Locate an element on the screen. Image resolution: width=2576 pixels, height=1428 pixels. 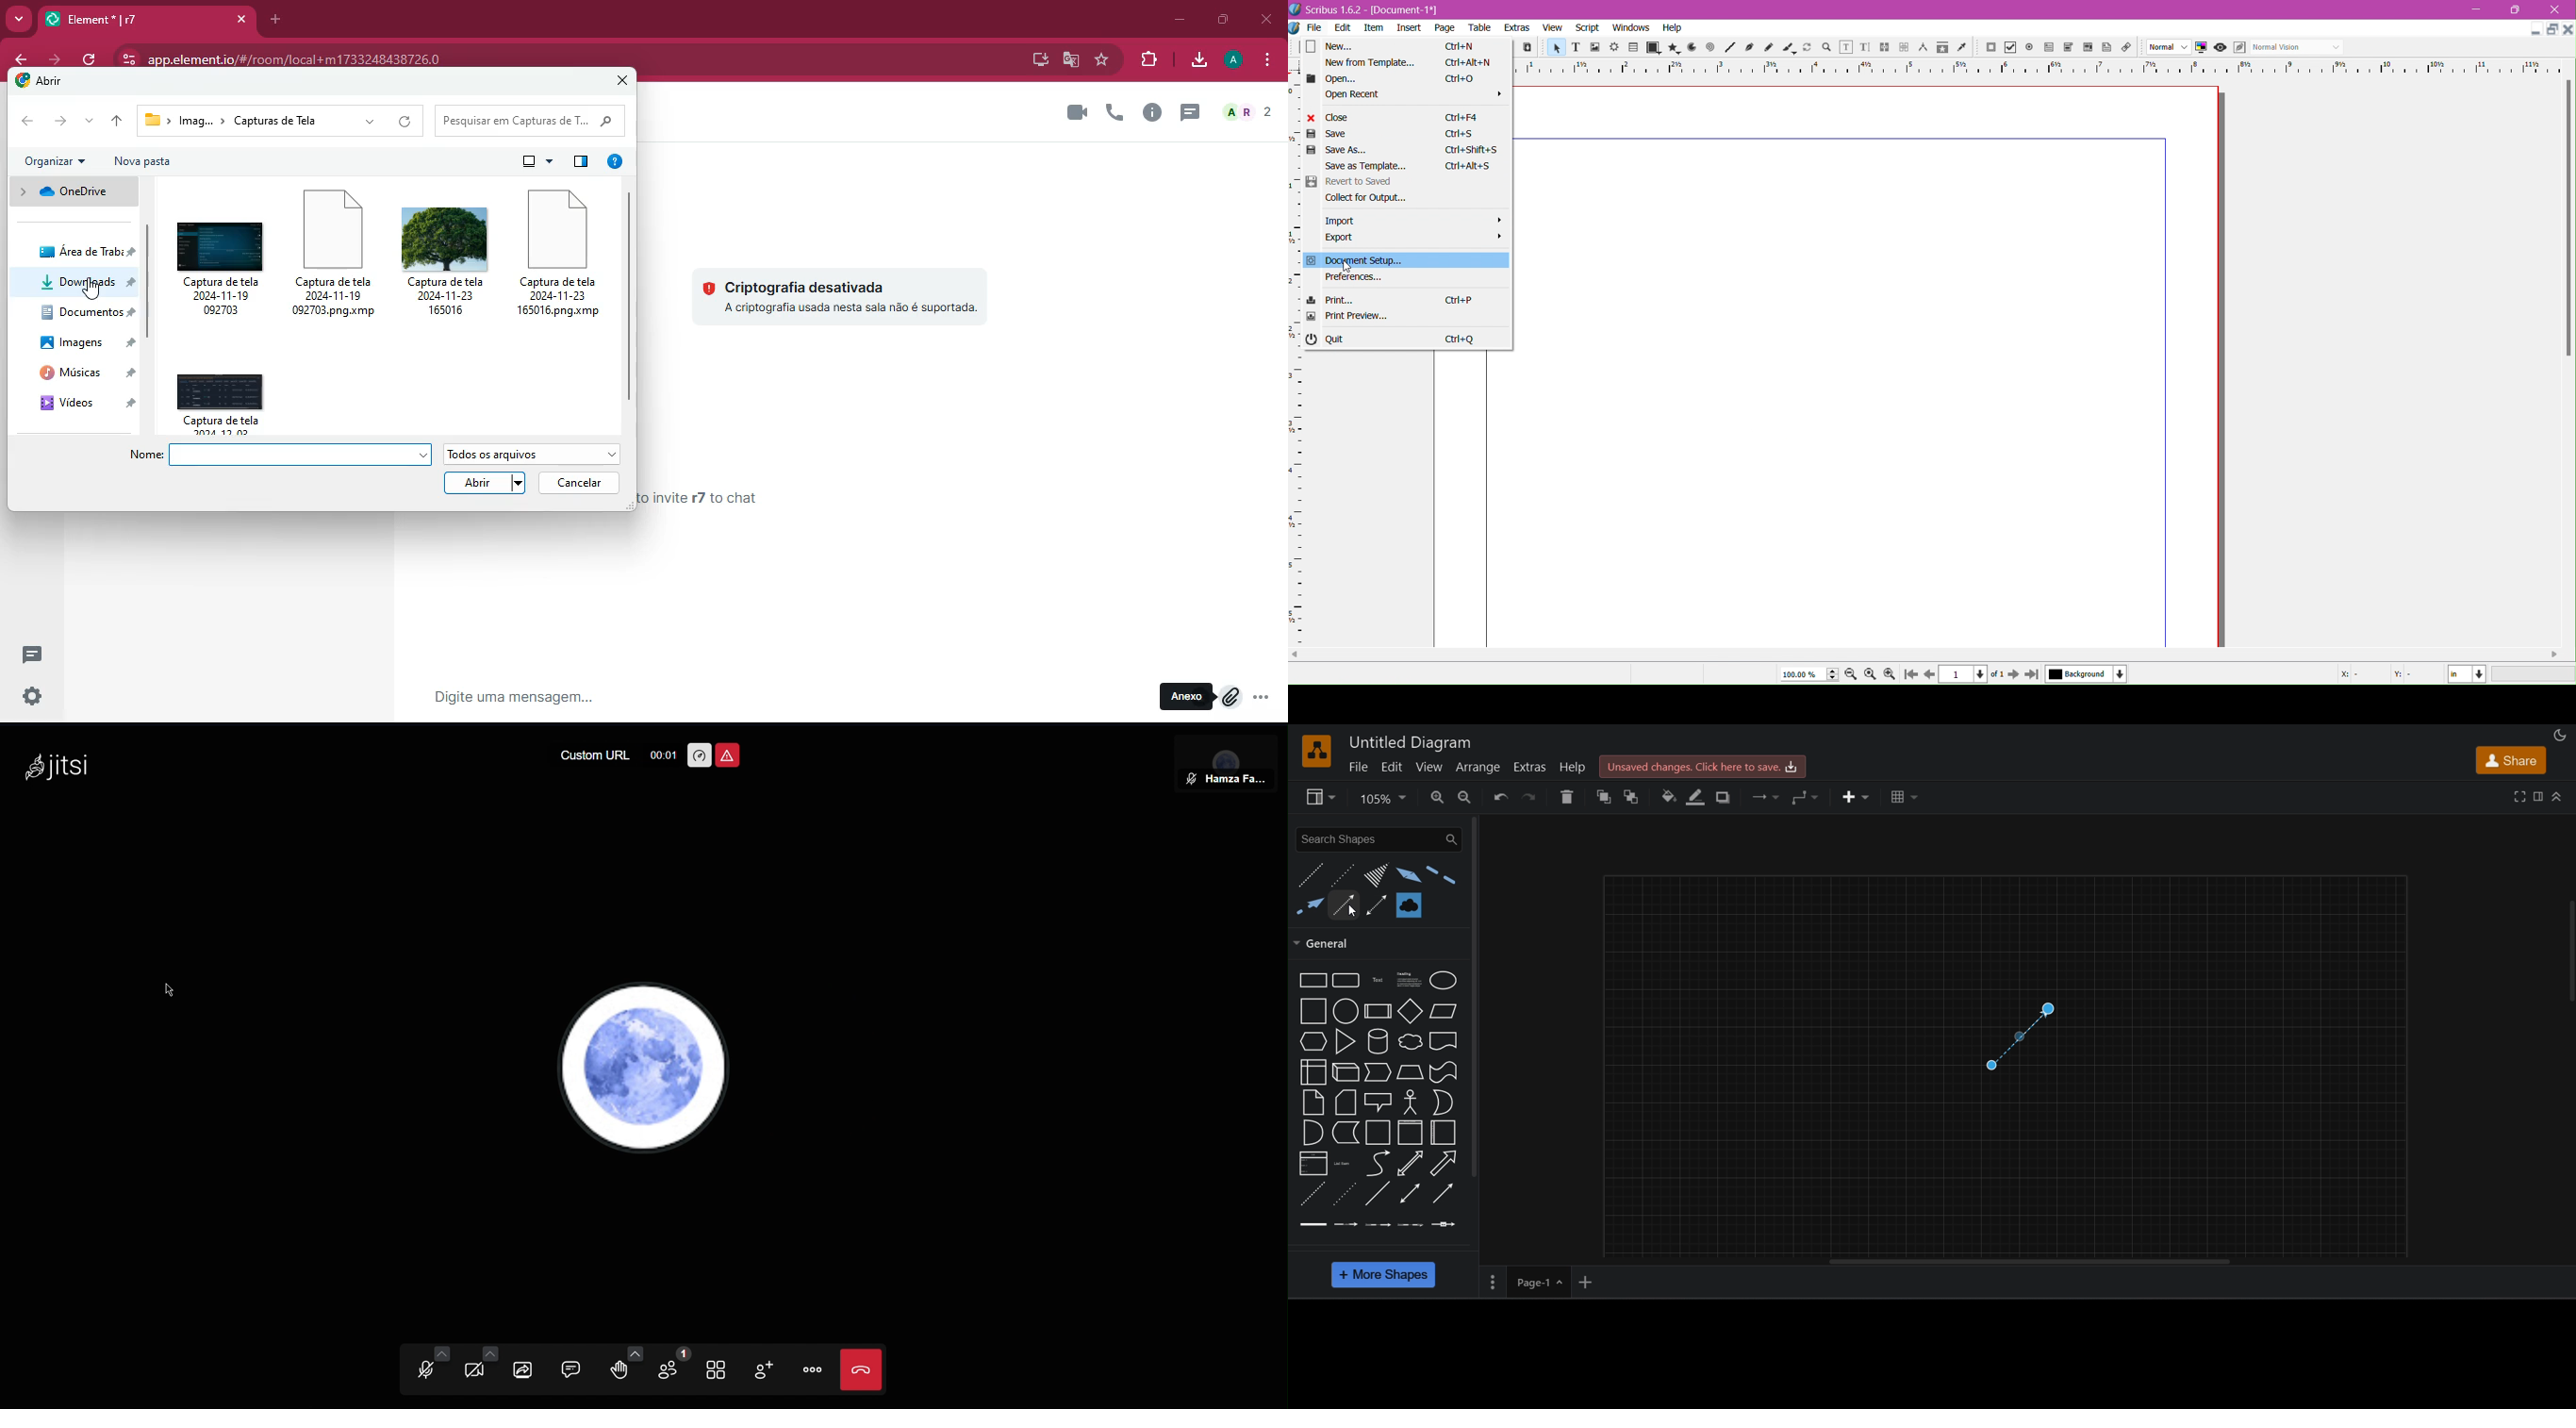
zoom in is located at coordinates (1438, 797).